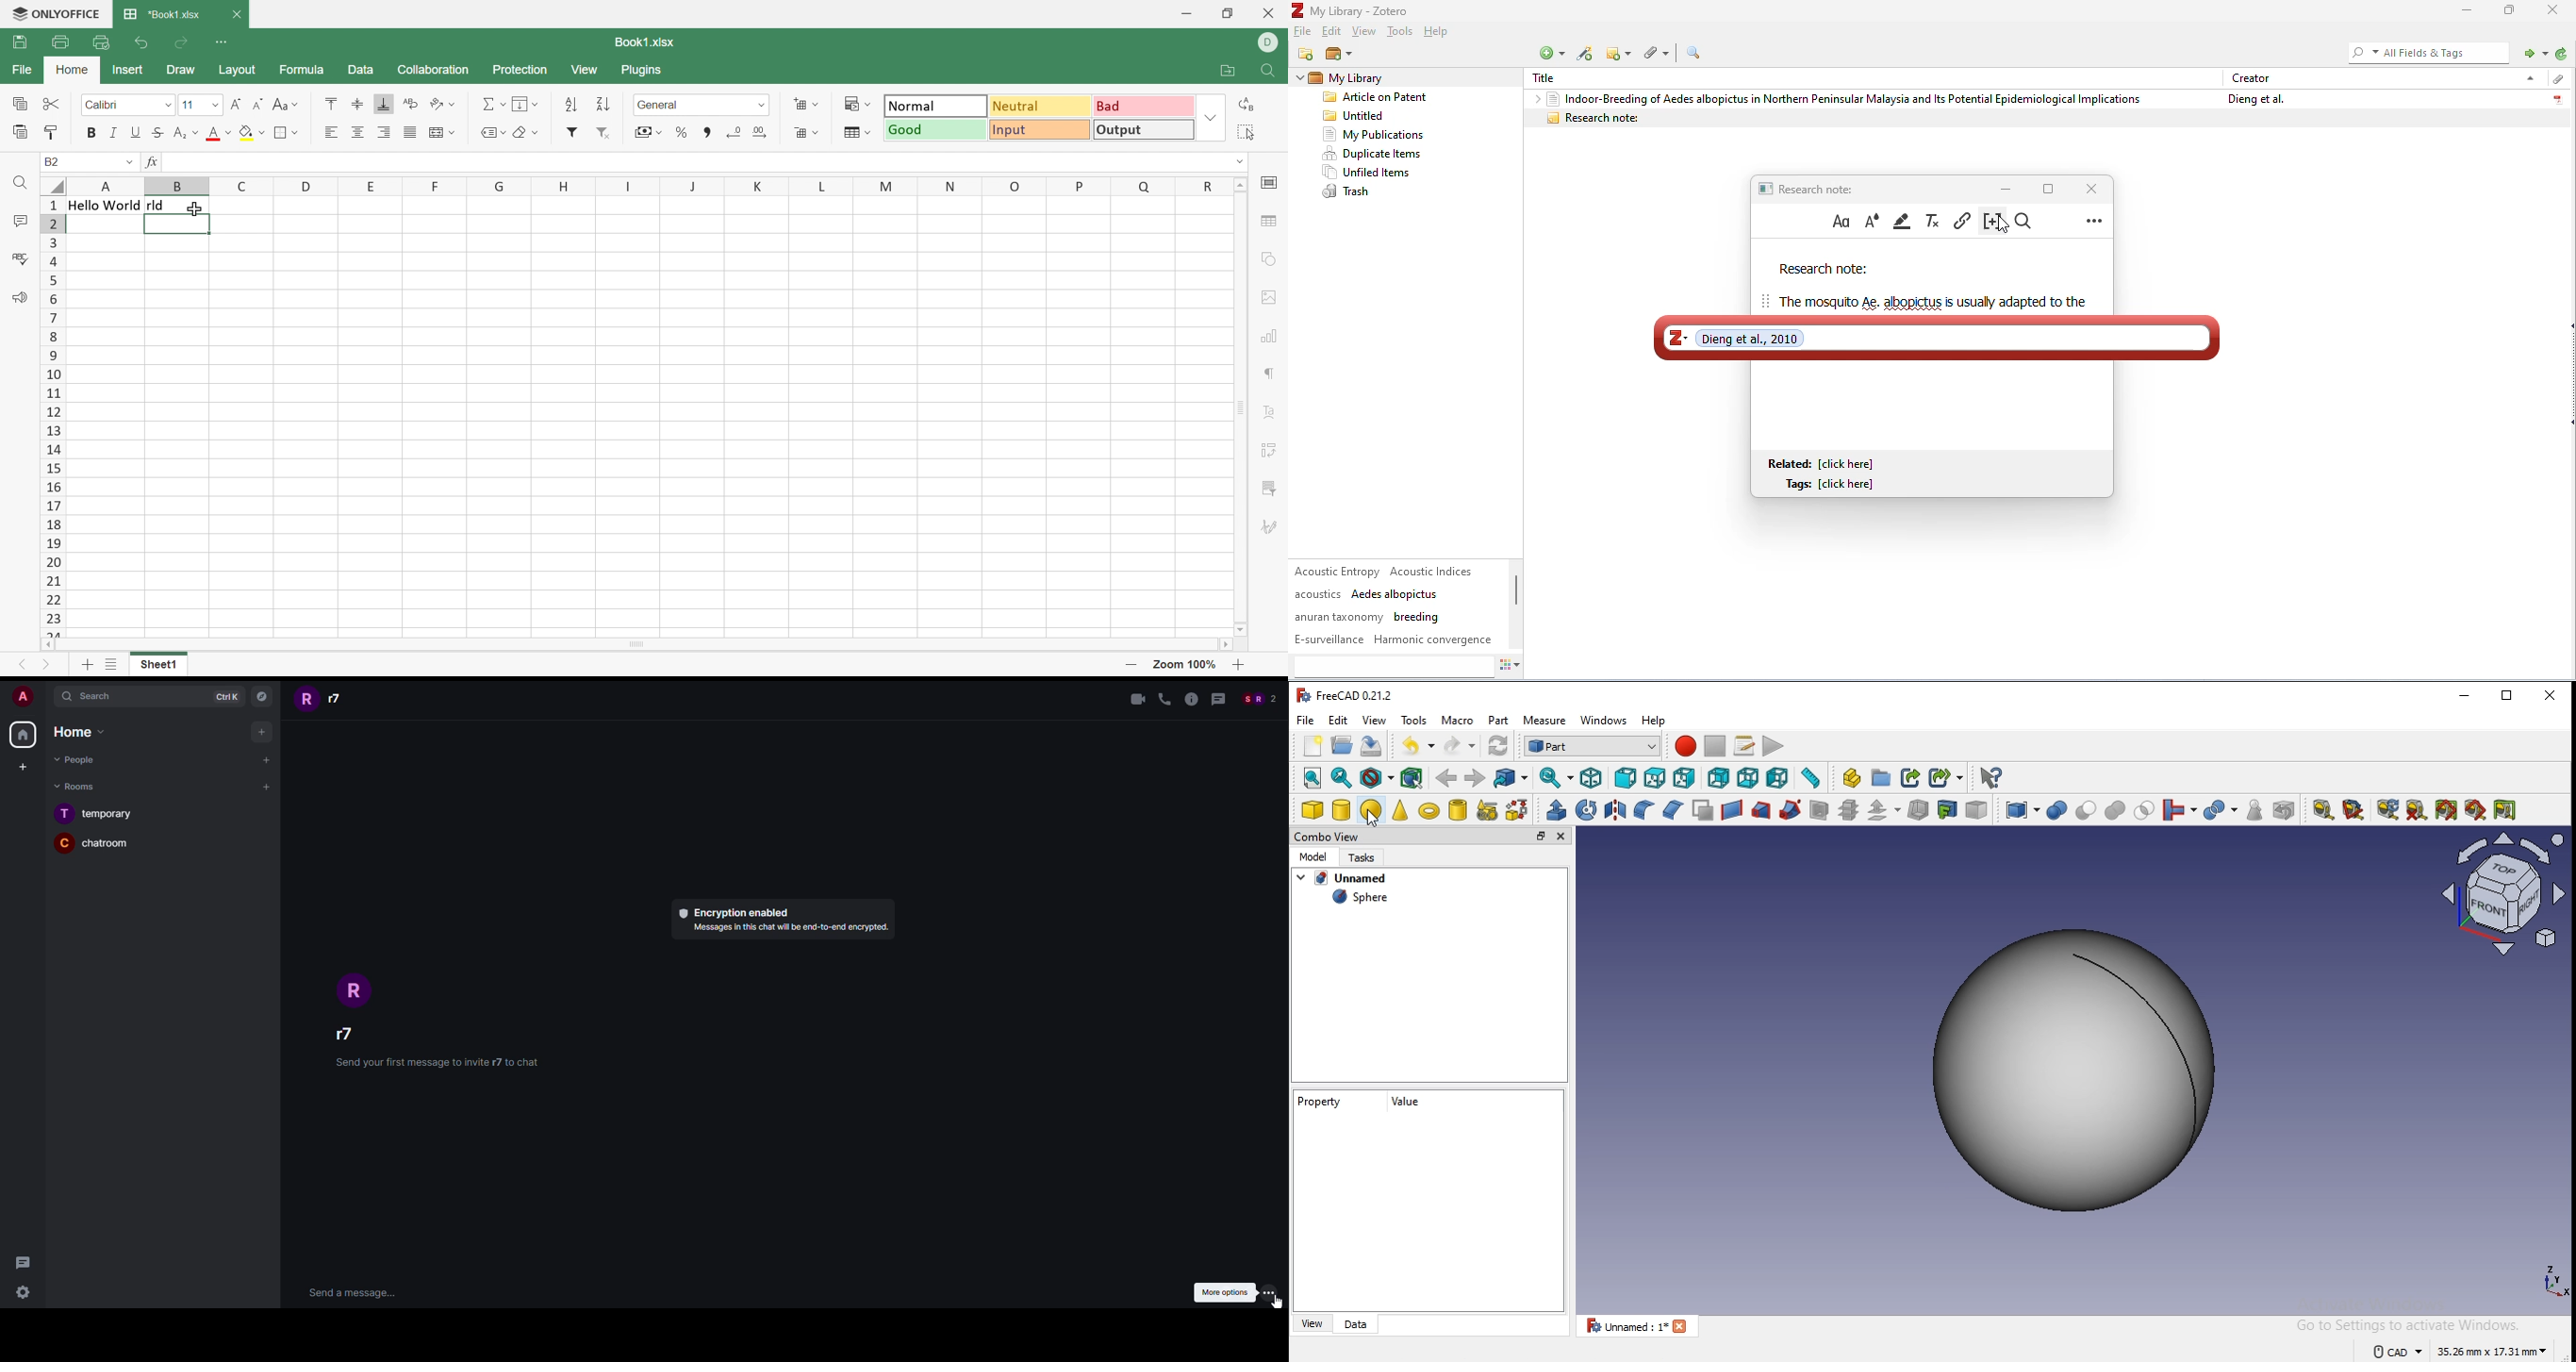 This screenshot has height=1372, width=2576. I want to click on create folder, so click(1881, 777).